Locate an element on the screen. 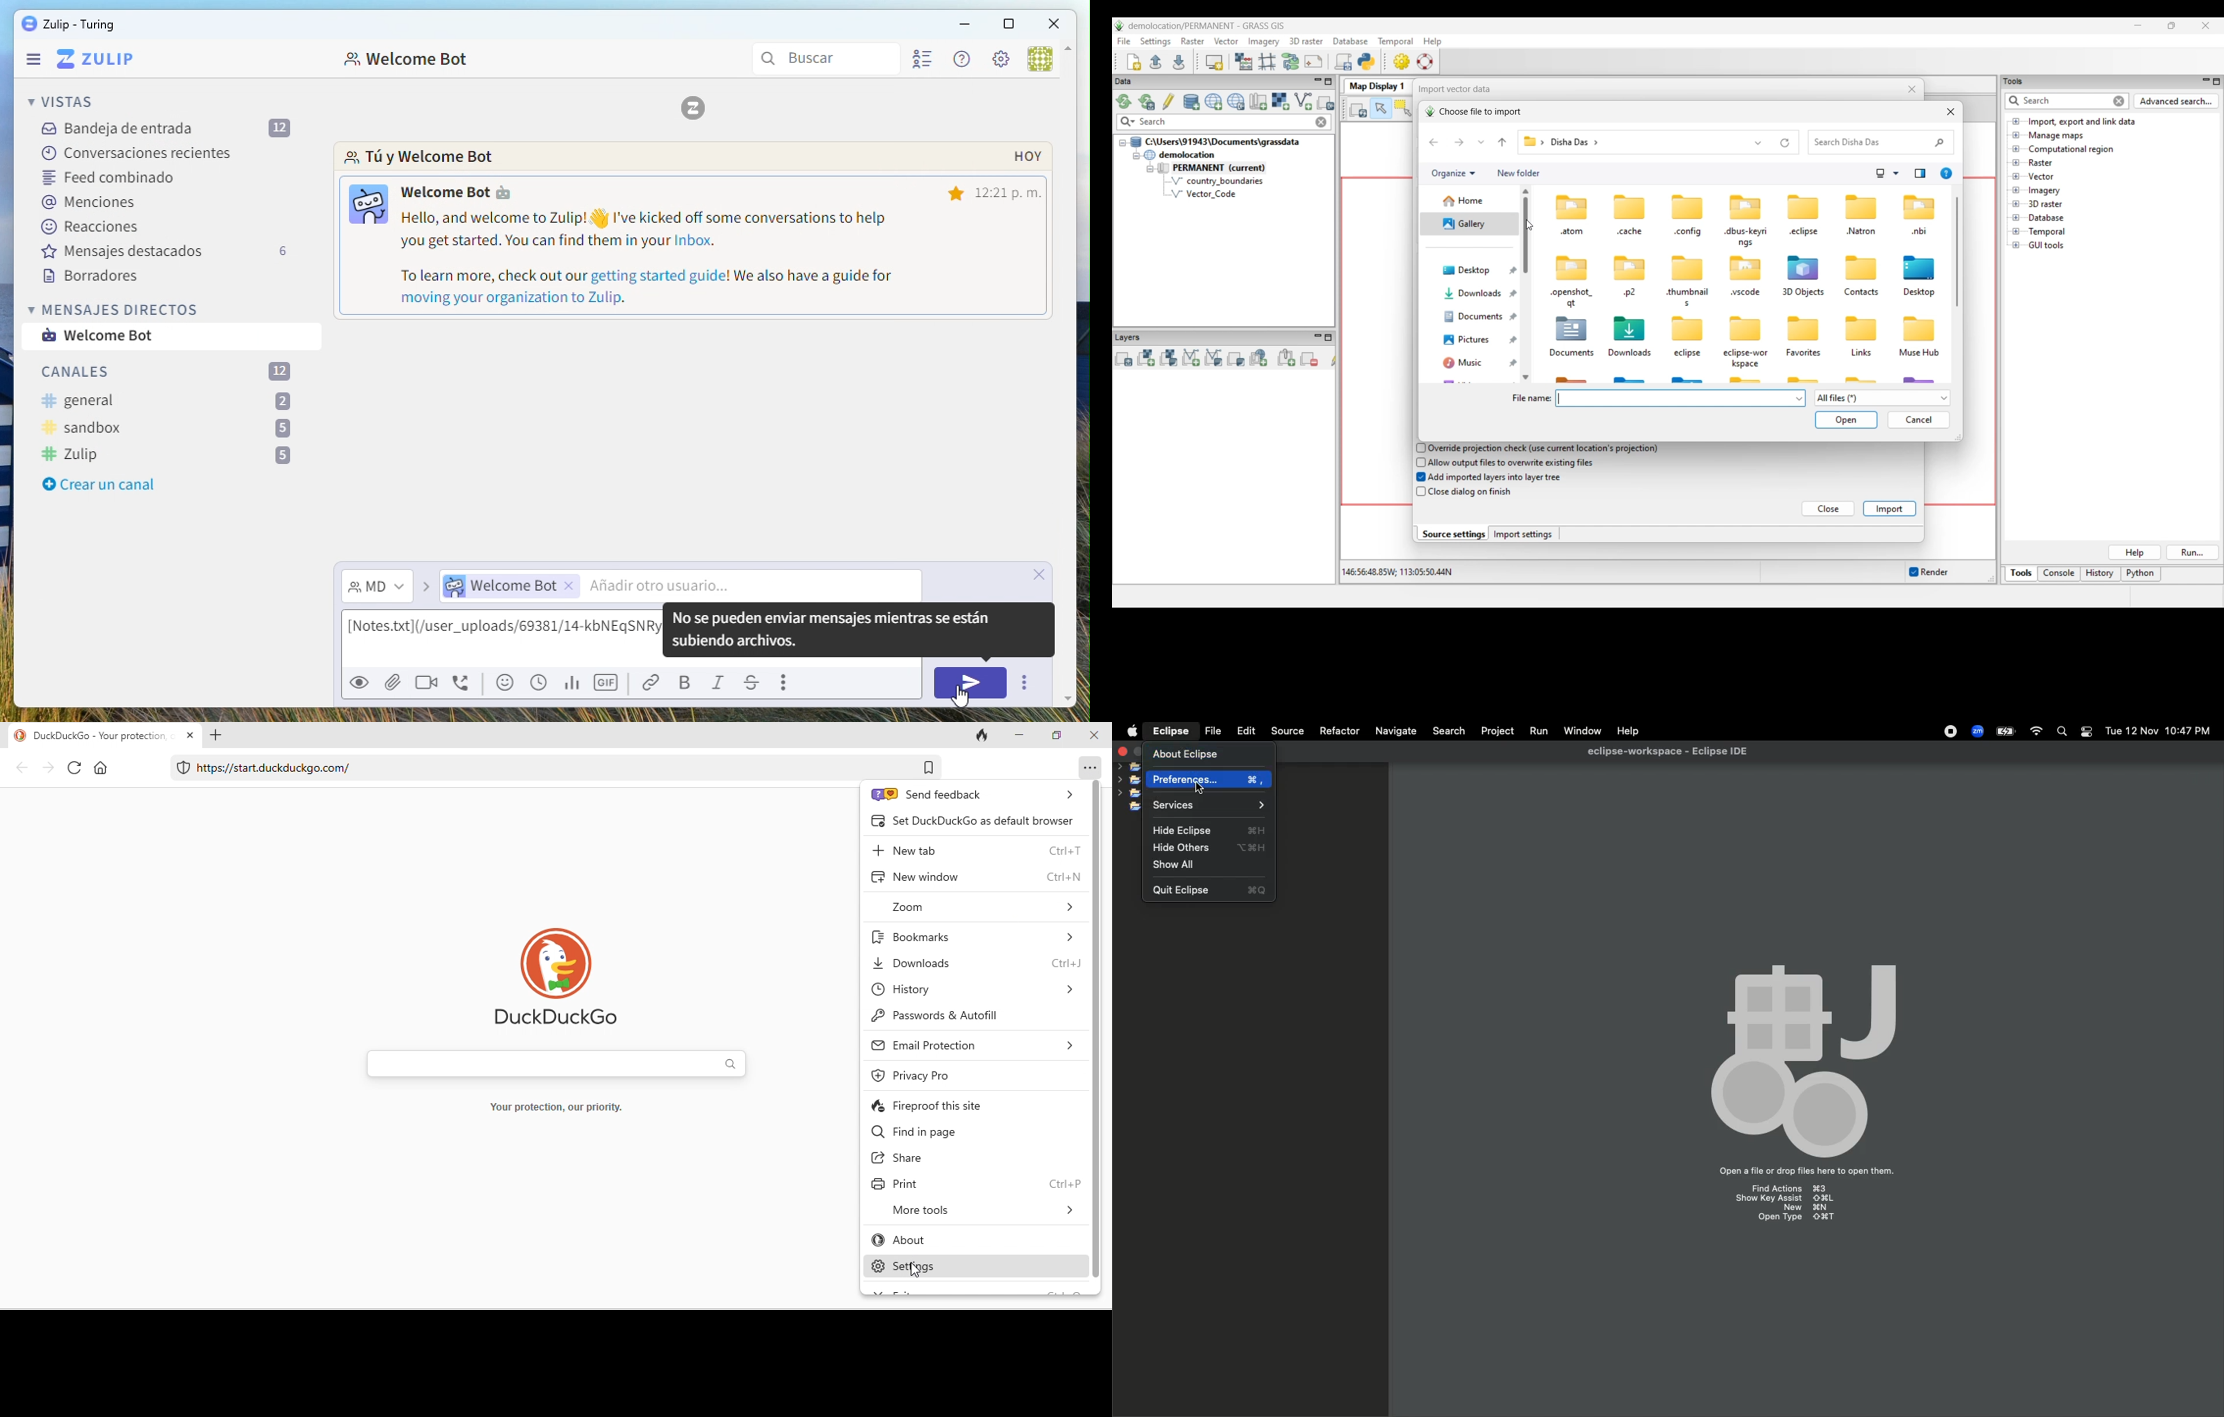 This screenshot has width=2240, height=1428. stats is located at coordinates (571, 684).